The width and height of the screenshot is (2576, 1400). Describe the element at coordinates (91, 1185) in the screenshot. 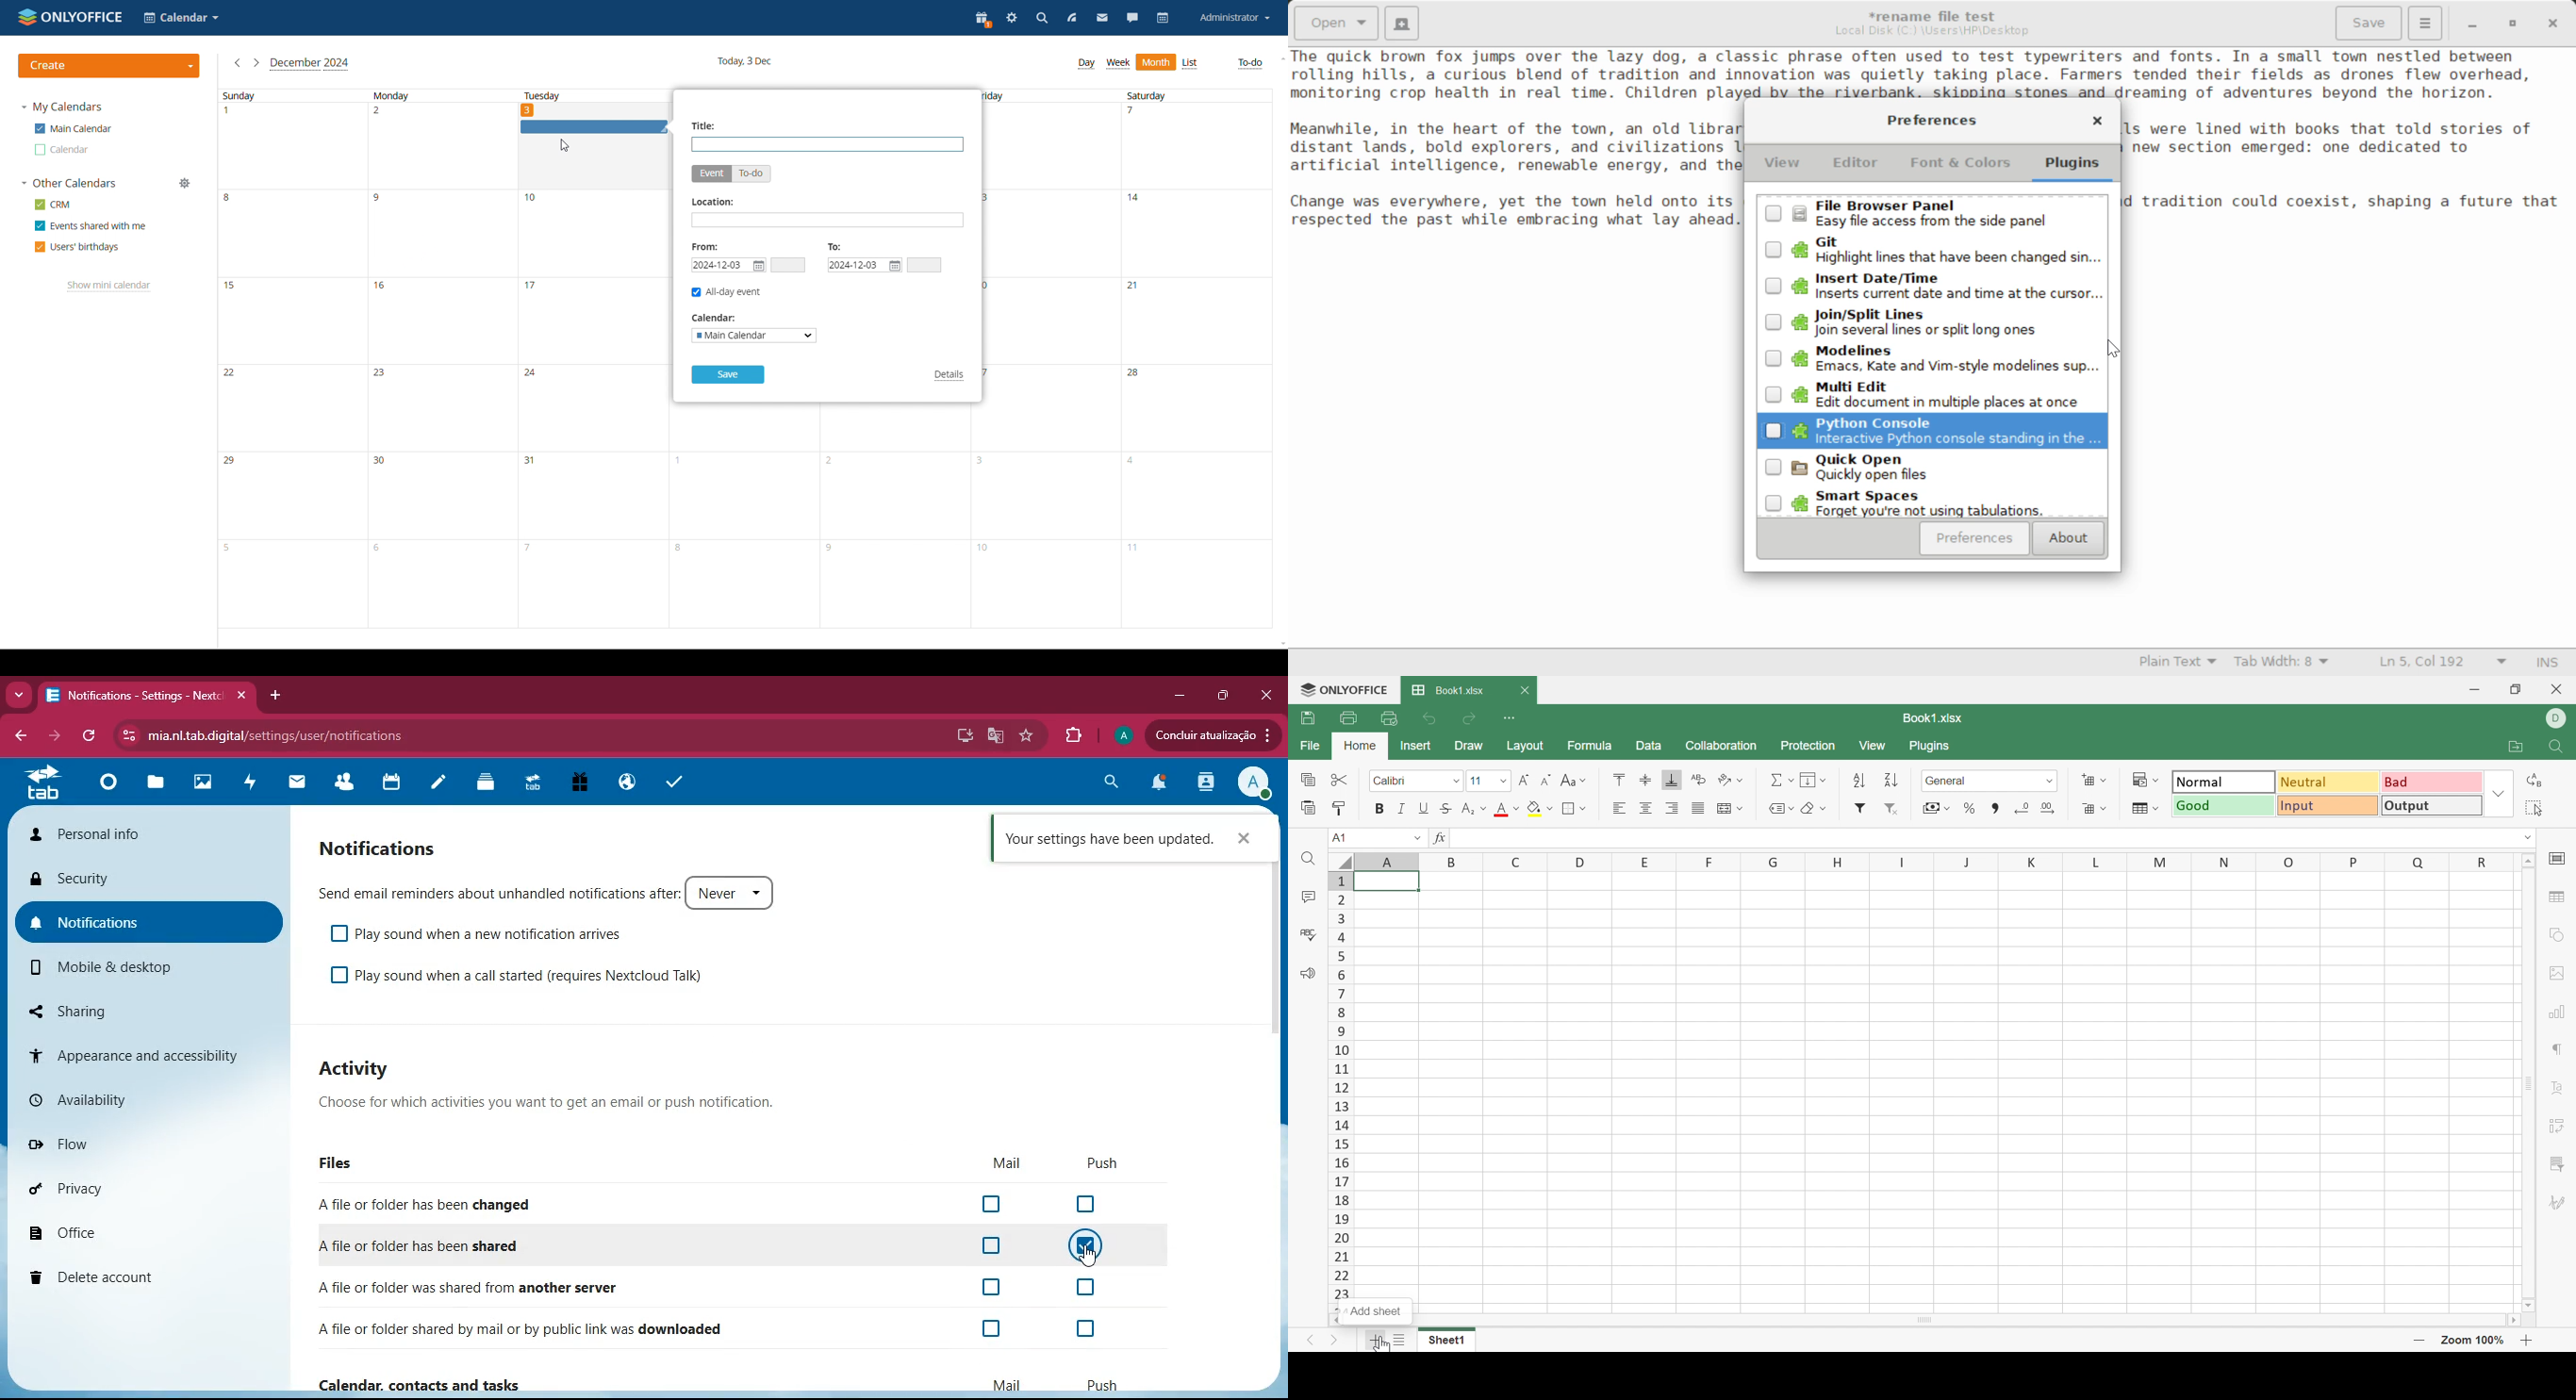

I see `privacy` at that location.